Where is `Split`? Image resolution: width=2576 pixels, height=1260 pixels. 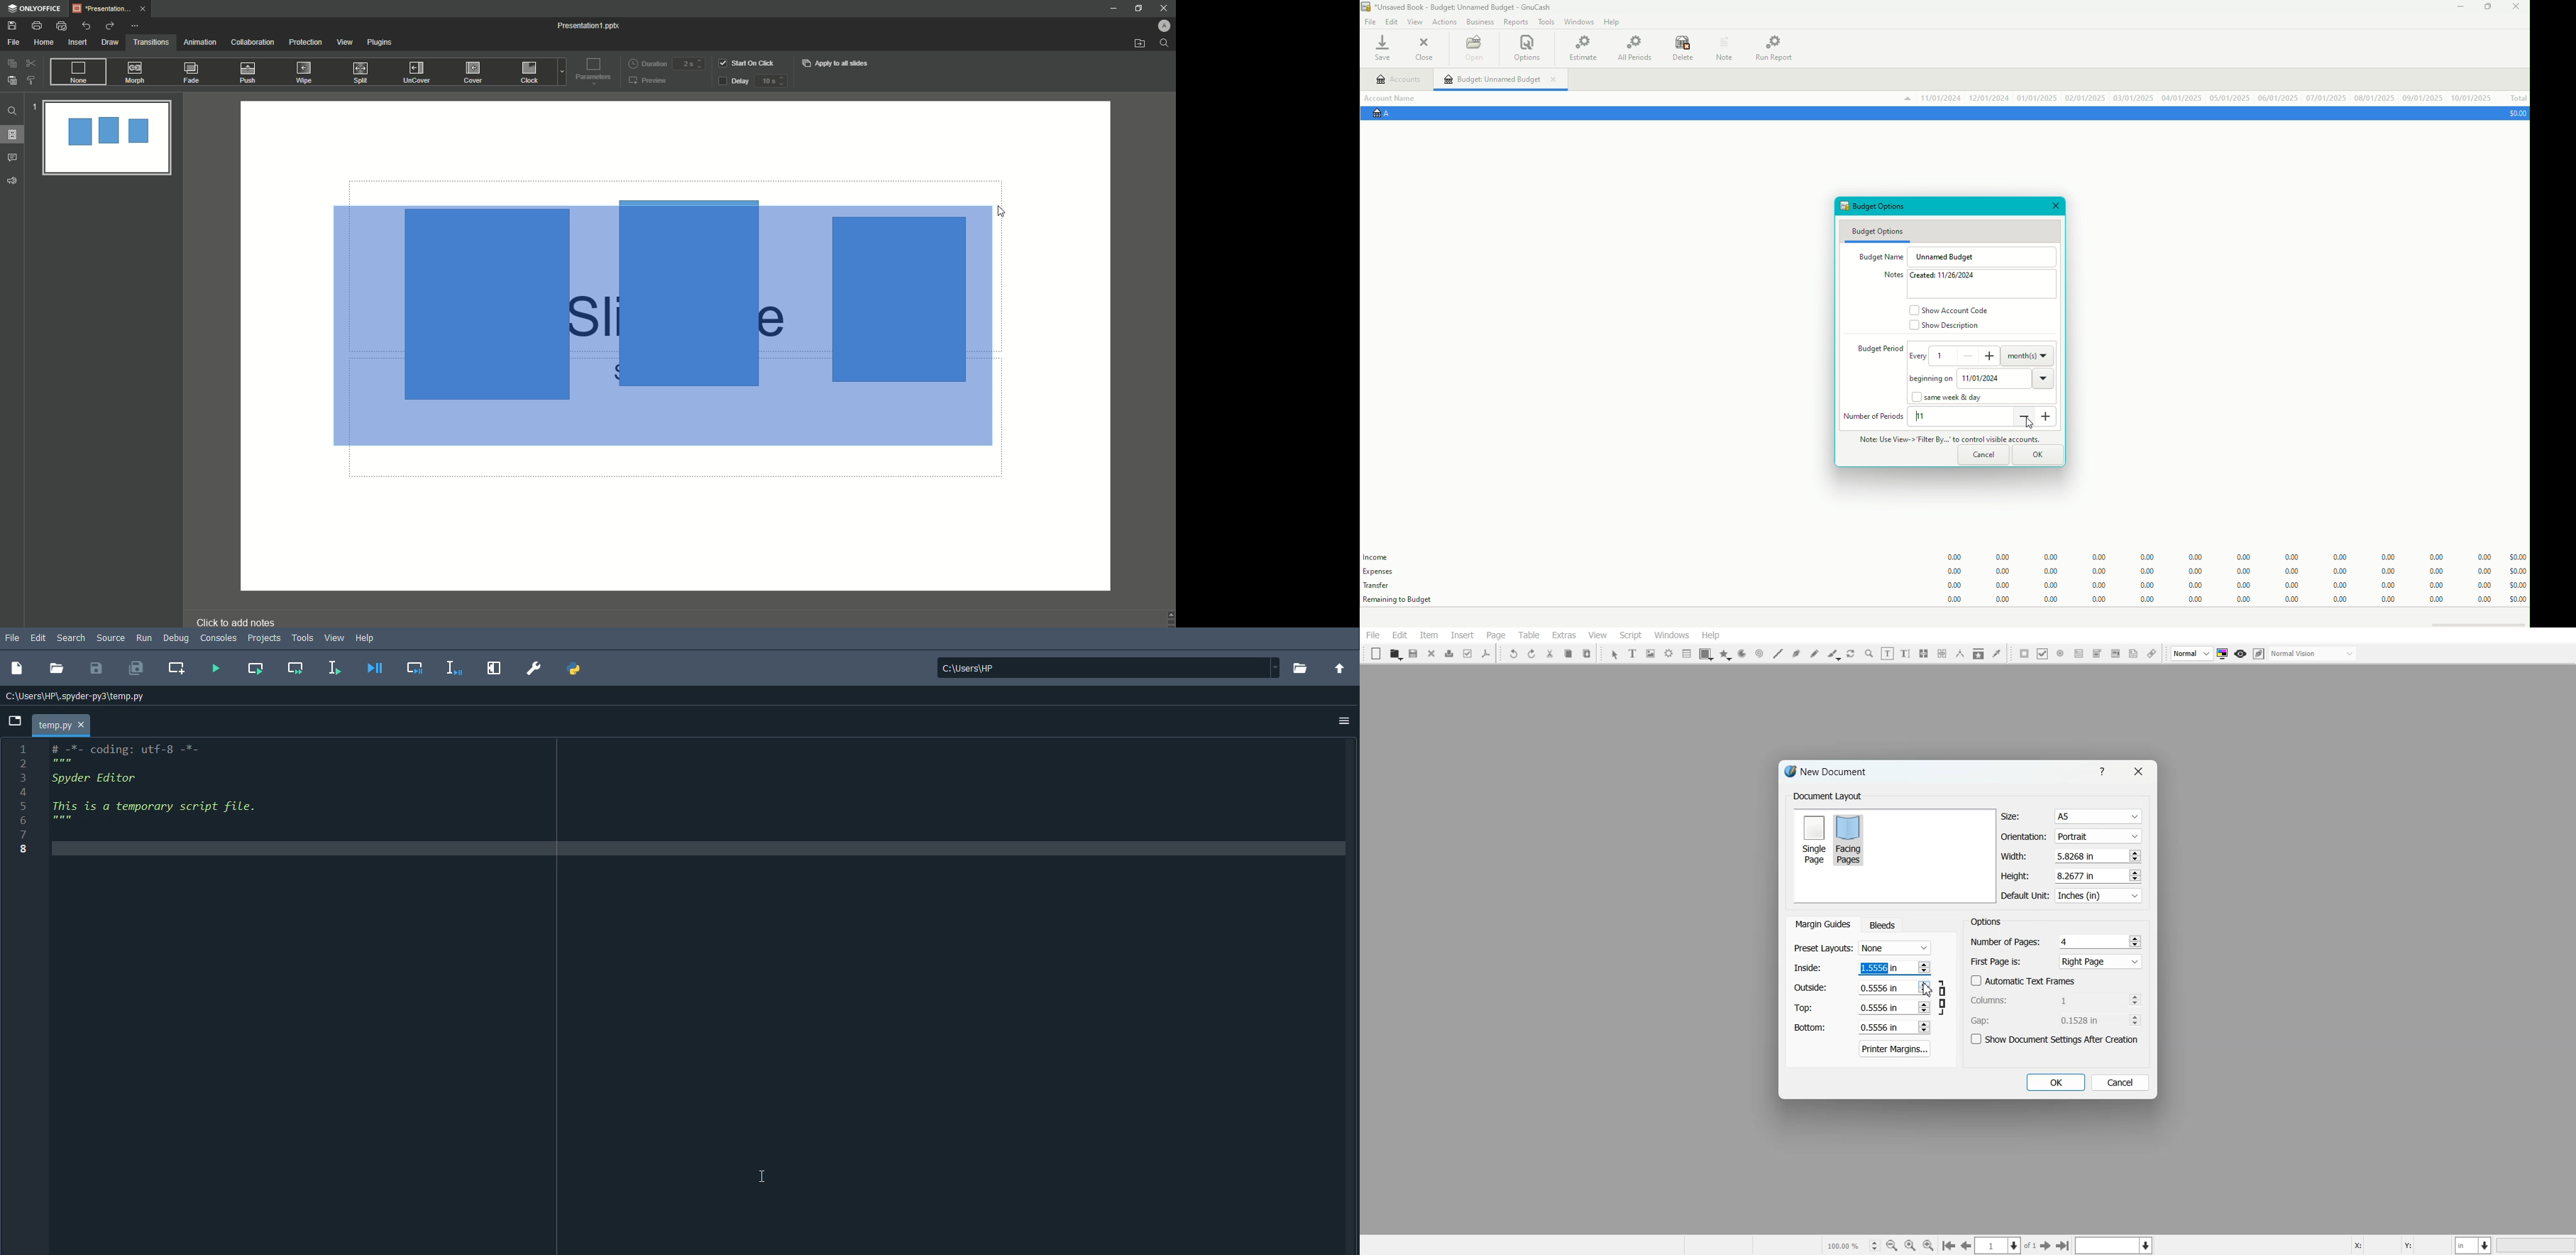 Split is located at coordinates (363, 74).